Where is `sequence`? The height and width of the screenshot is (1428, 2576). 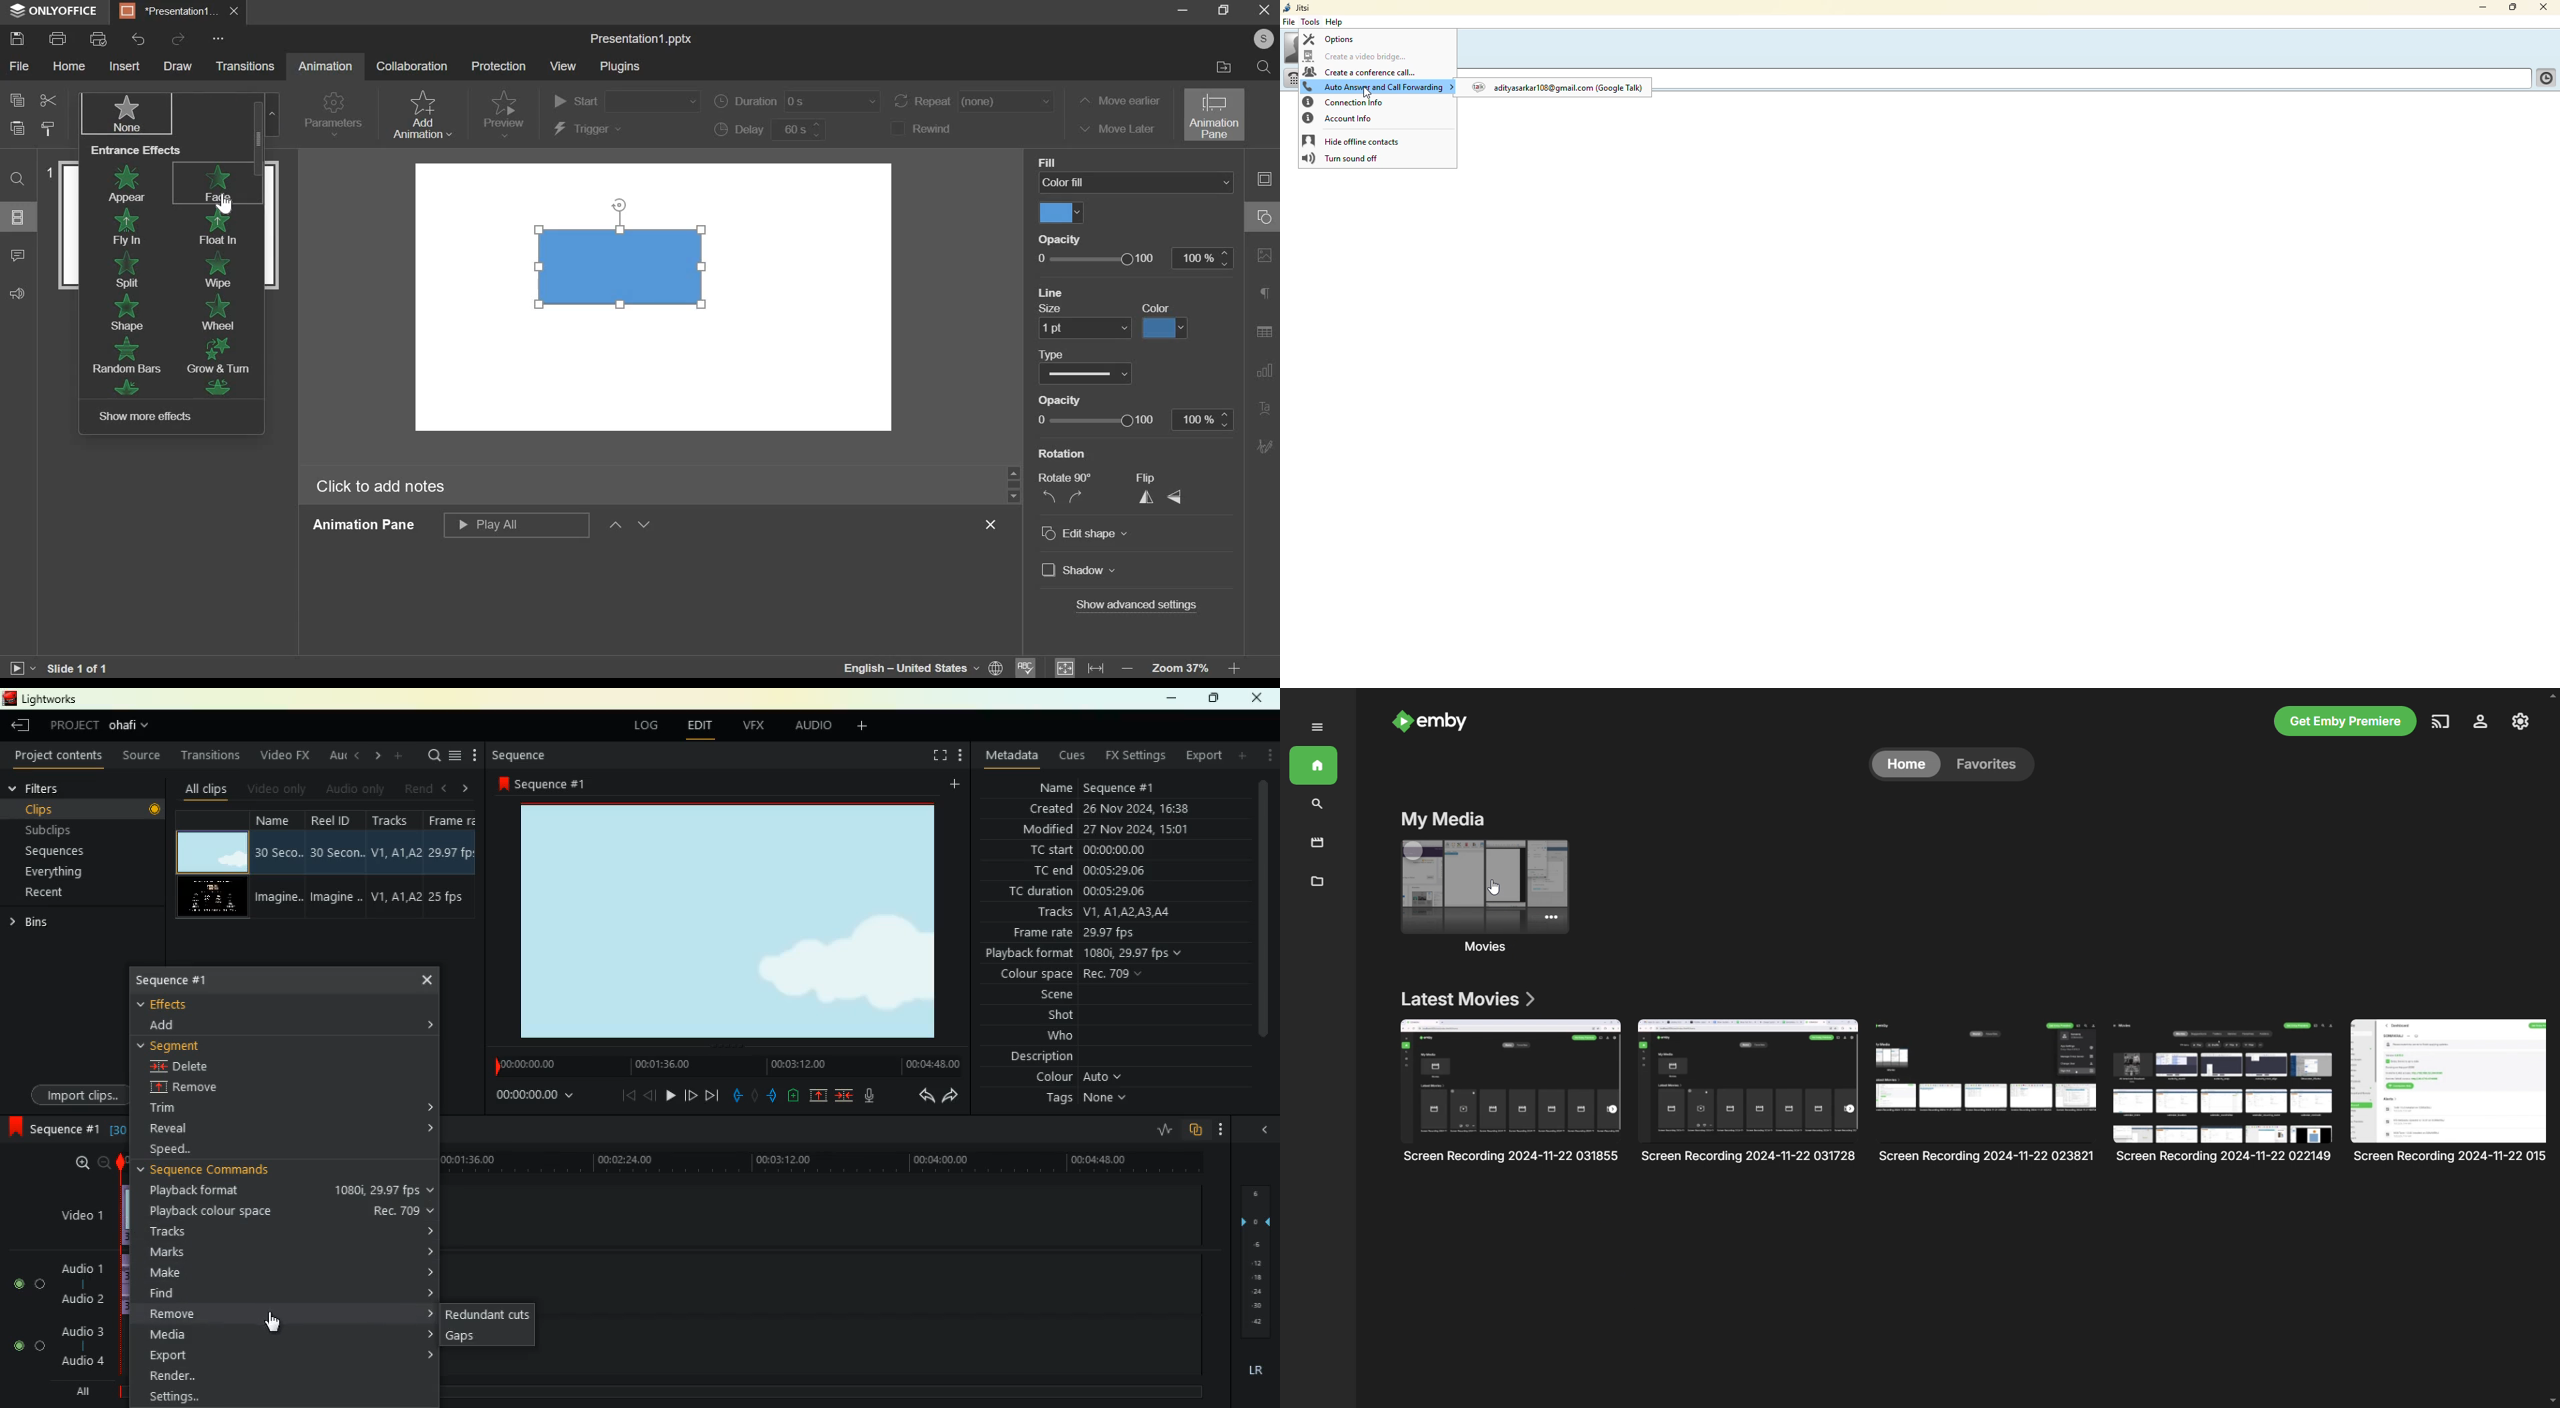
sequence is located at coordinates (215, 1171).